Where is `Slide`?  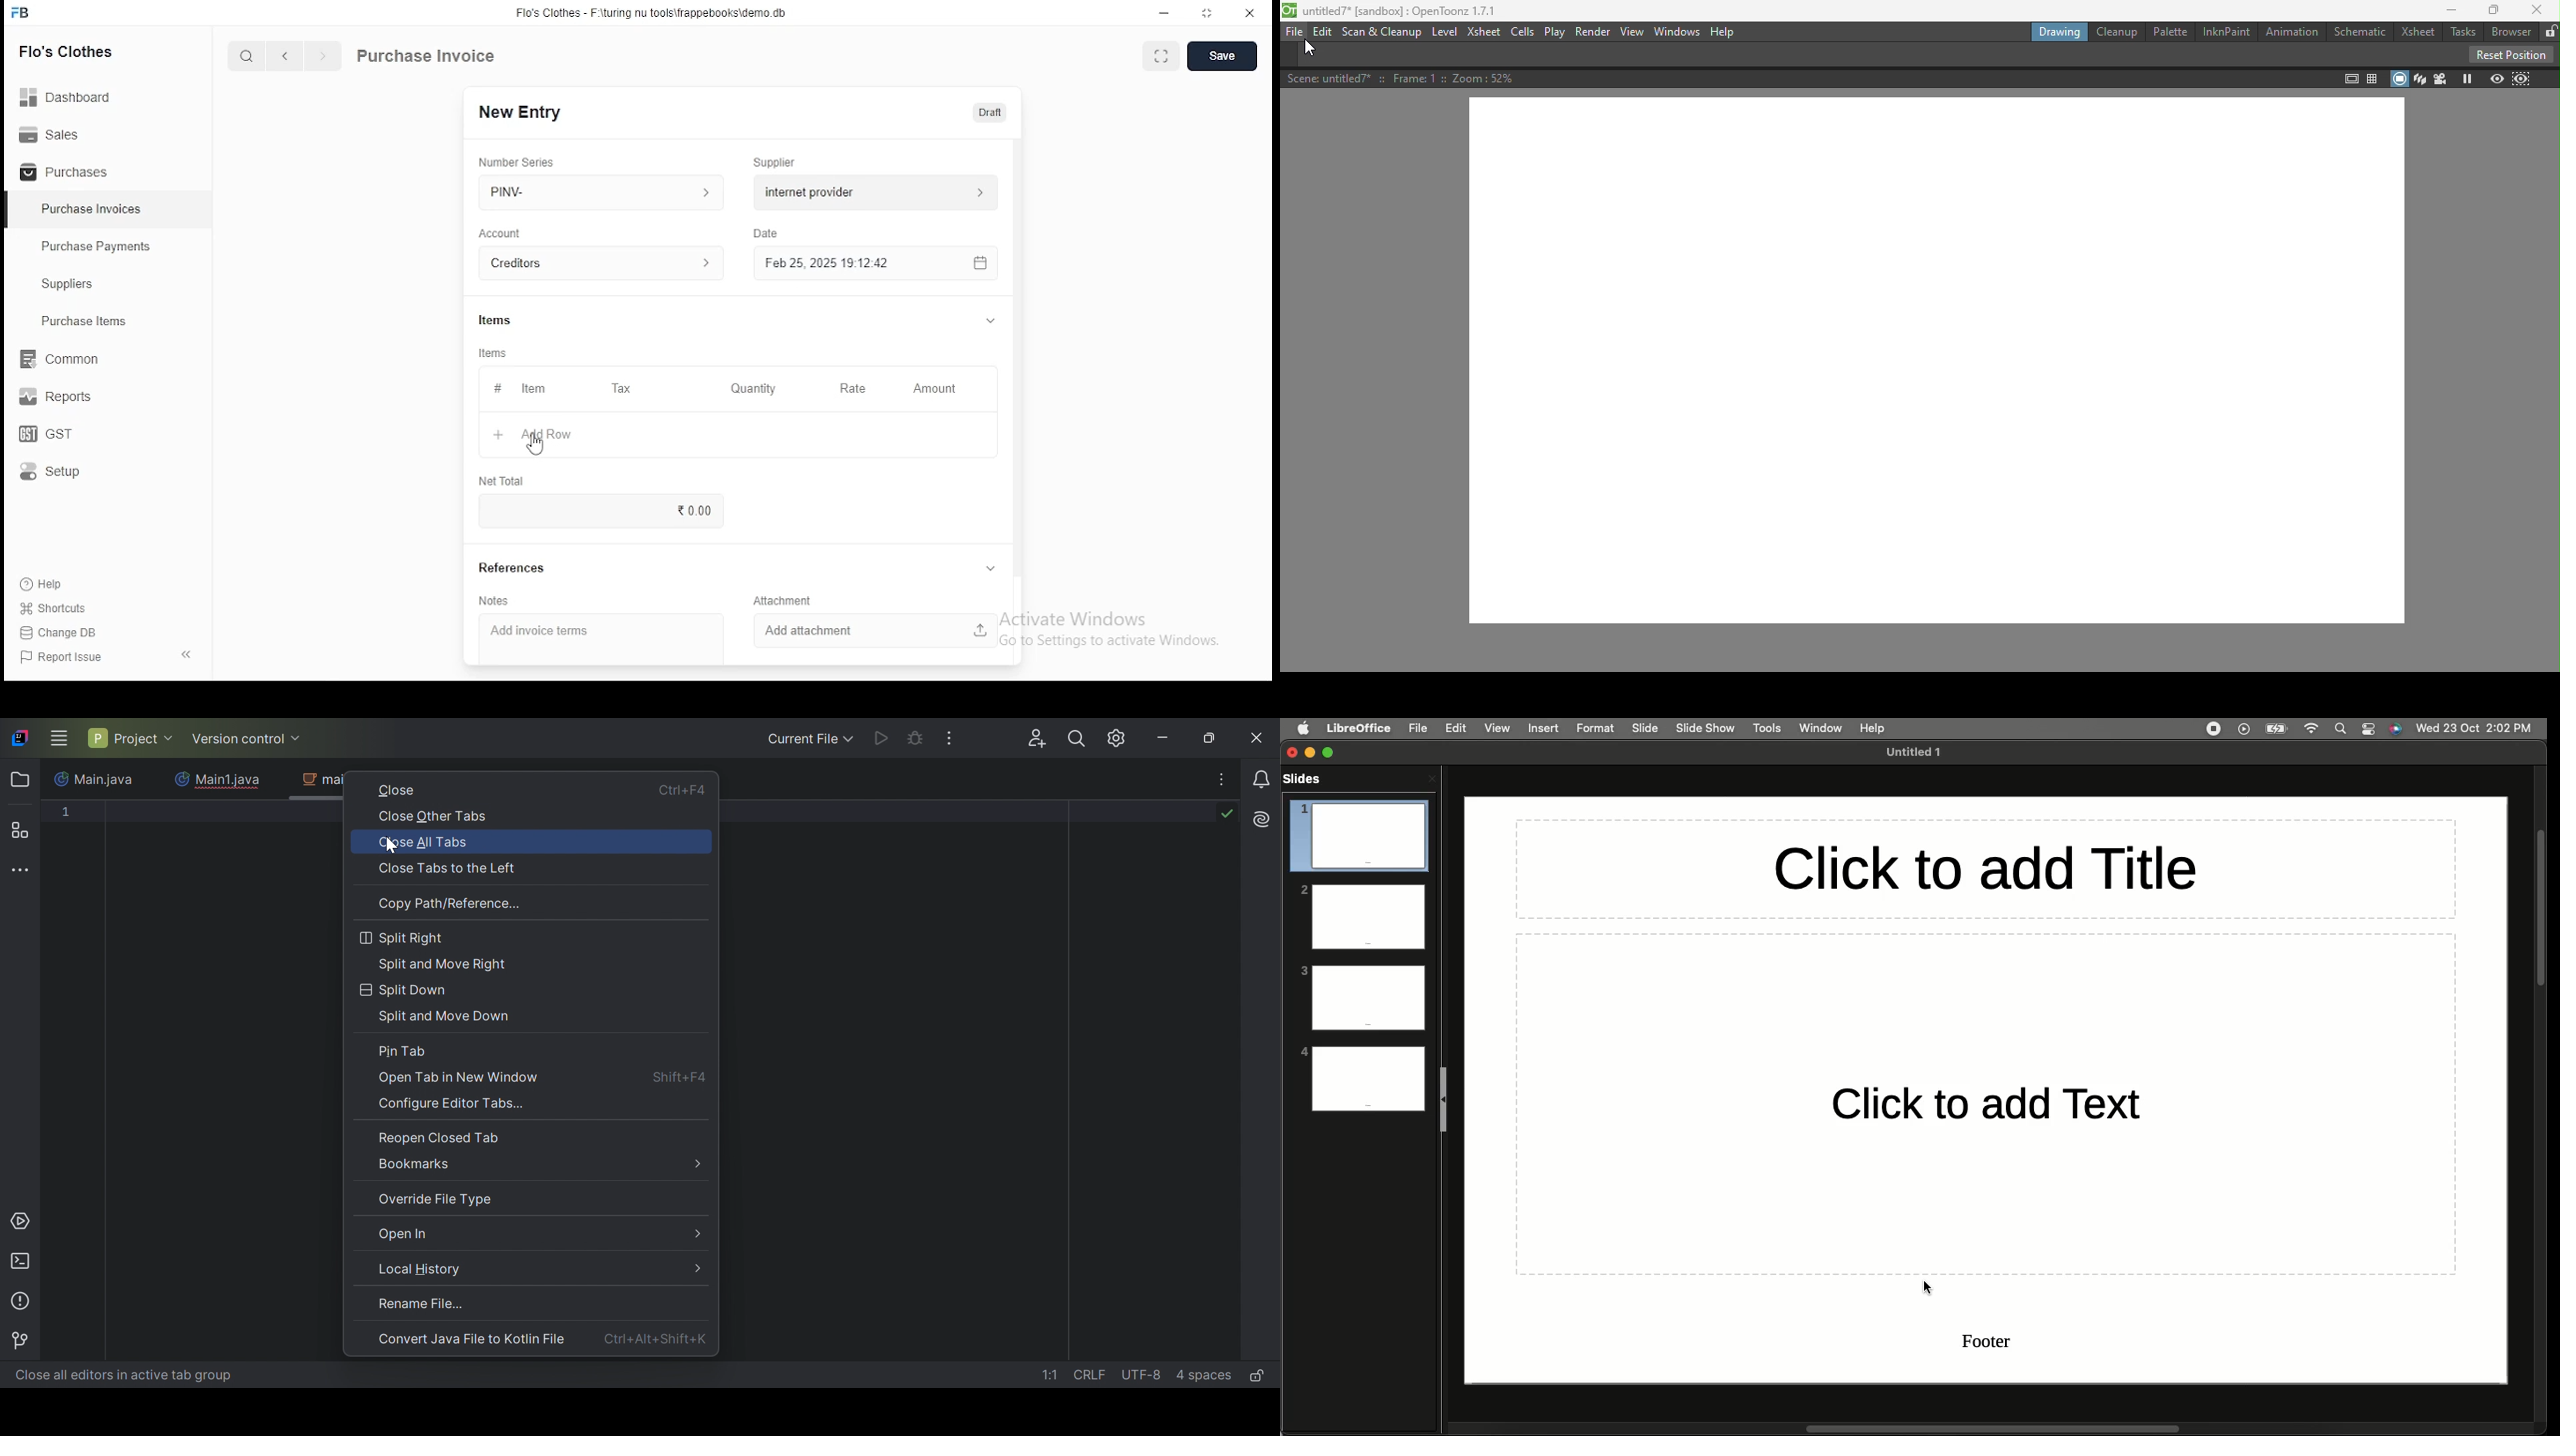
Slide is located at coordinates (1646, 729).